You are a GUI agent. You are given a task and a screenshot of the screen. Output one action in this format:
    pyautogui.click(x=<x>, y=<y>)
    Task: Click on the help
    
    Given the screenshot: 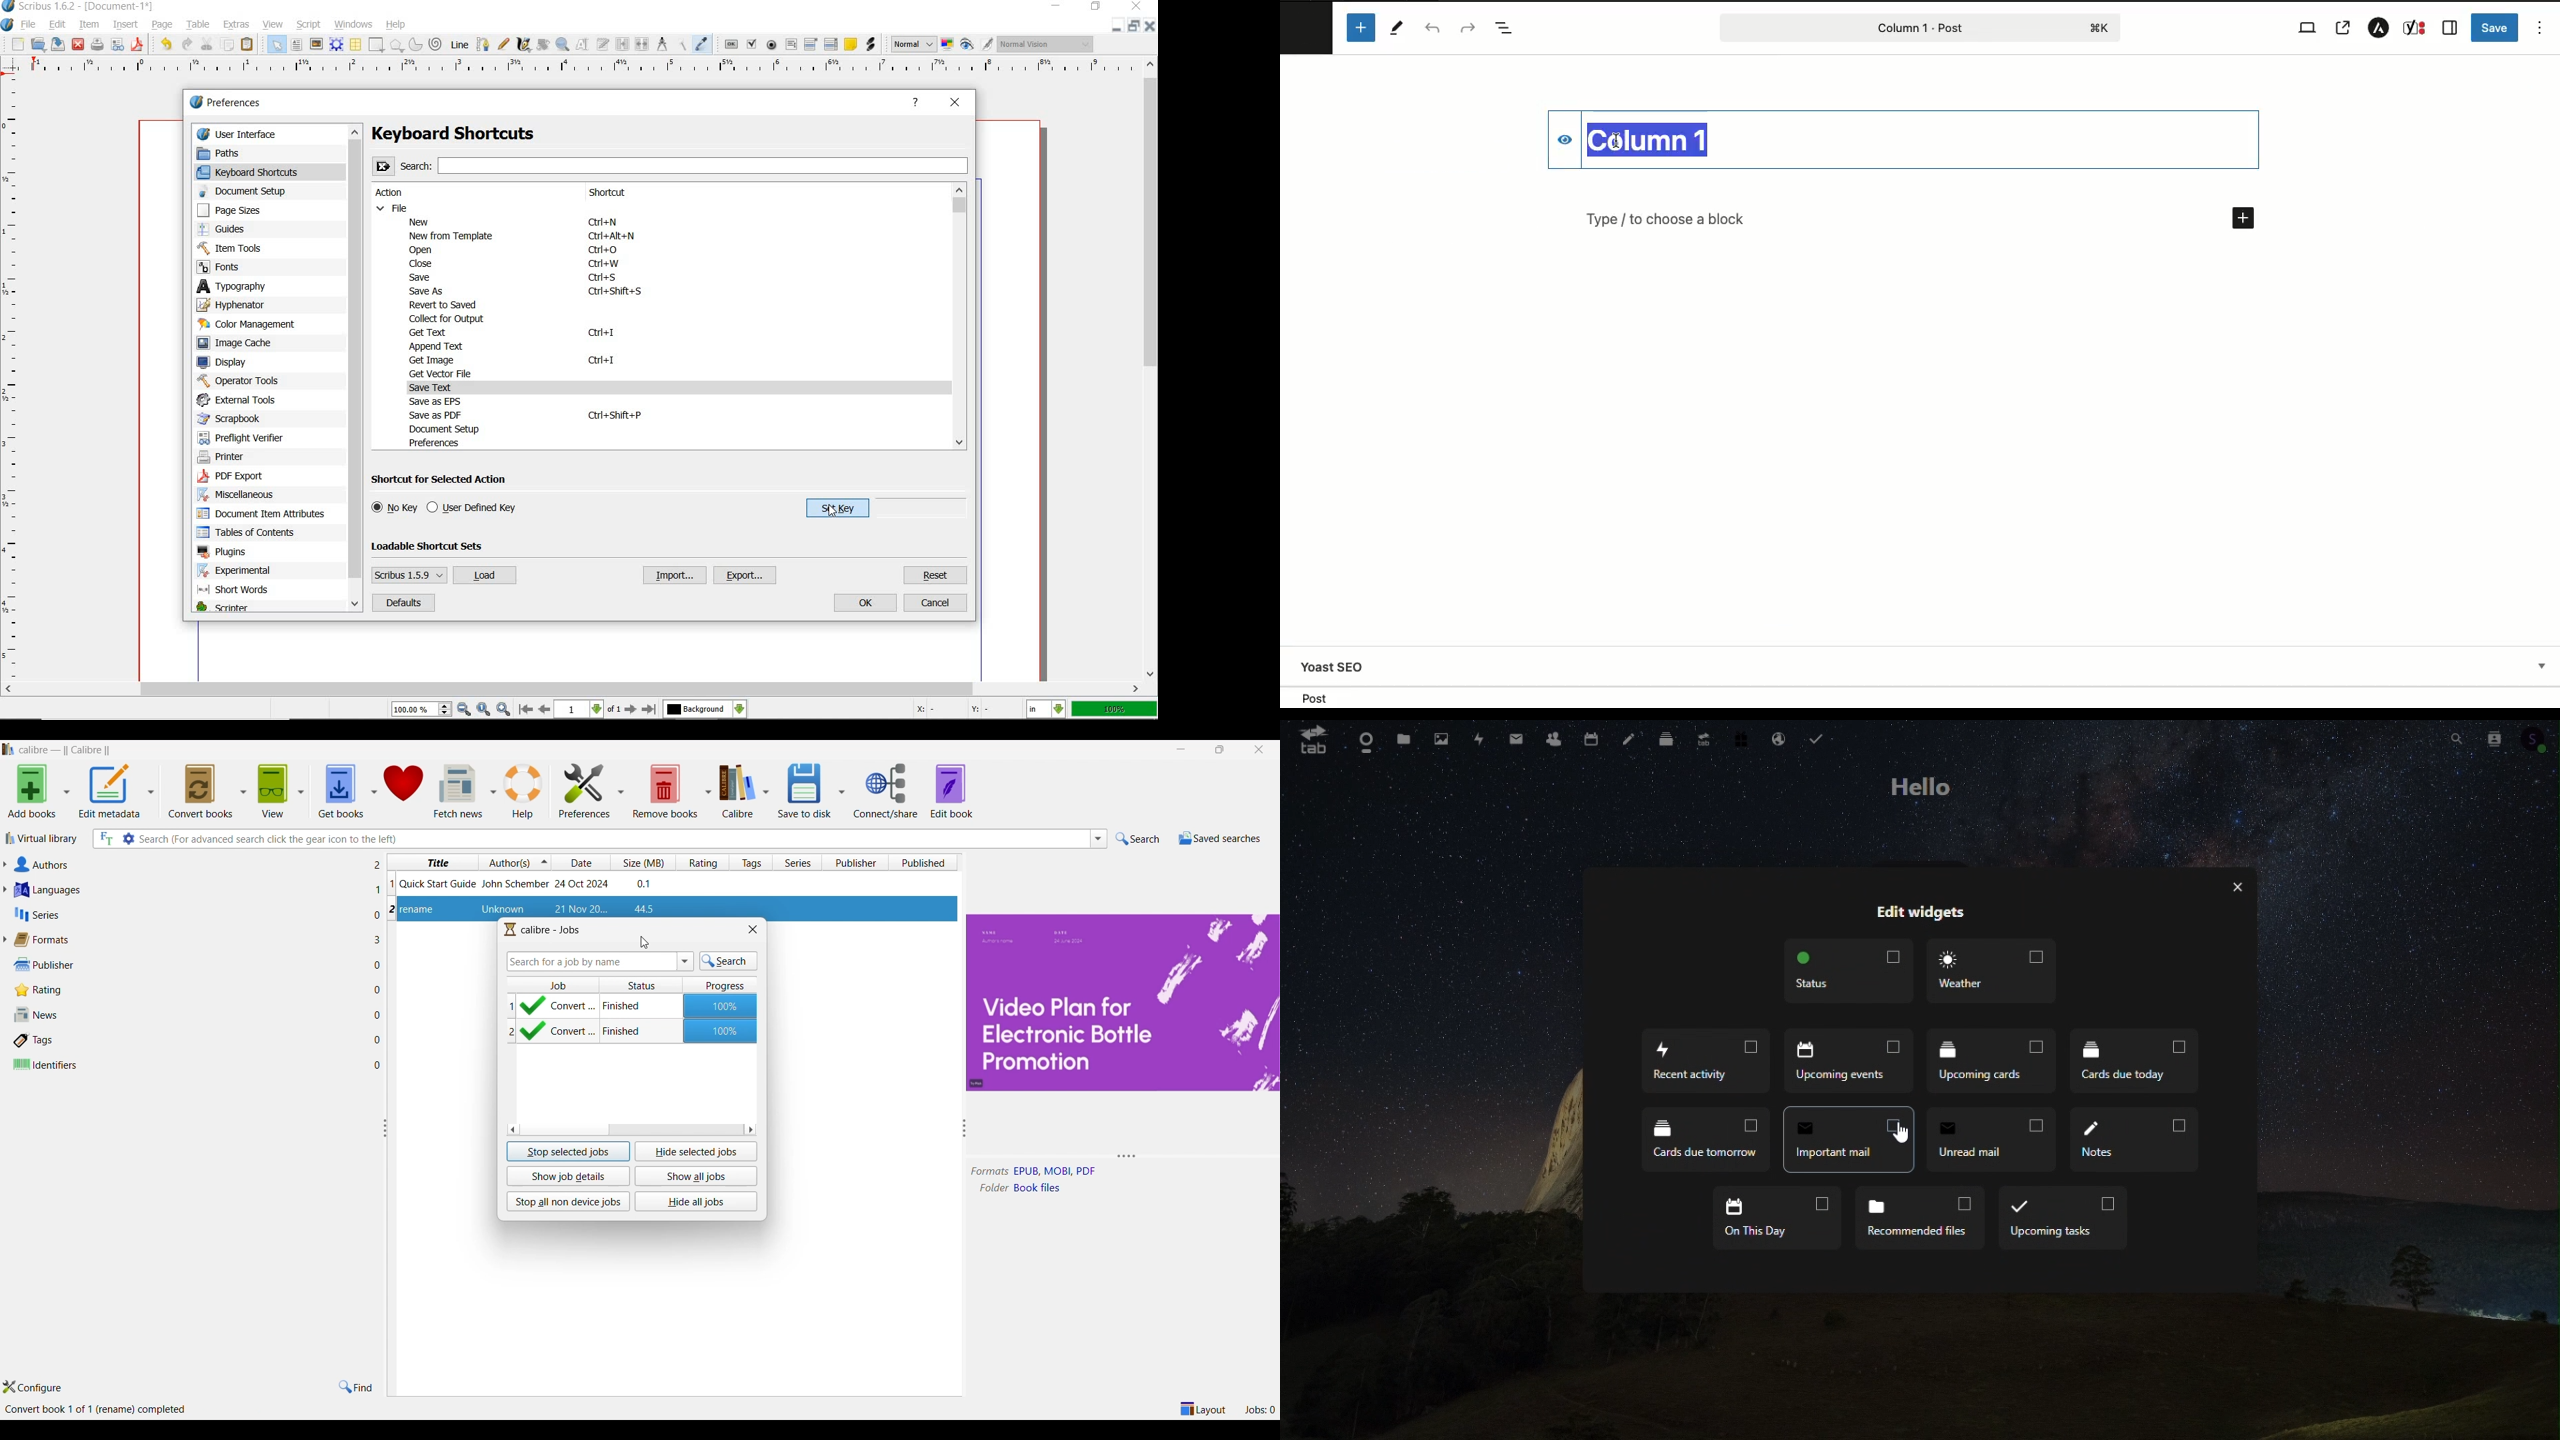 What is the action you would take?
    pyautogui.click(x=916, y=103)
    